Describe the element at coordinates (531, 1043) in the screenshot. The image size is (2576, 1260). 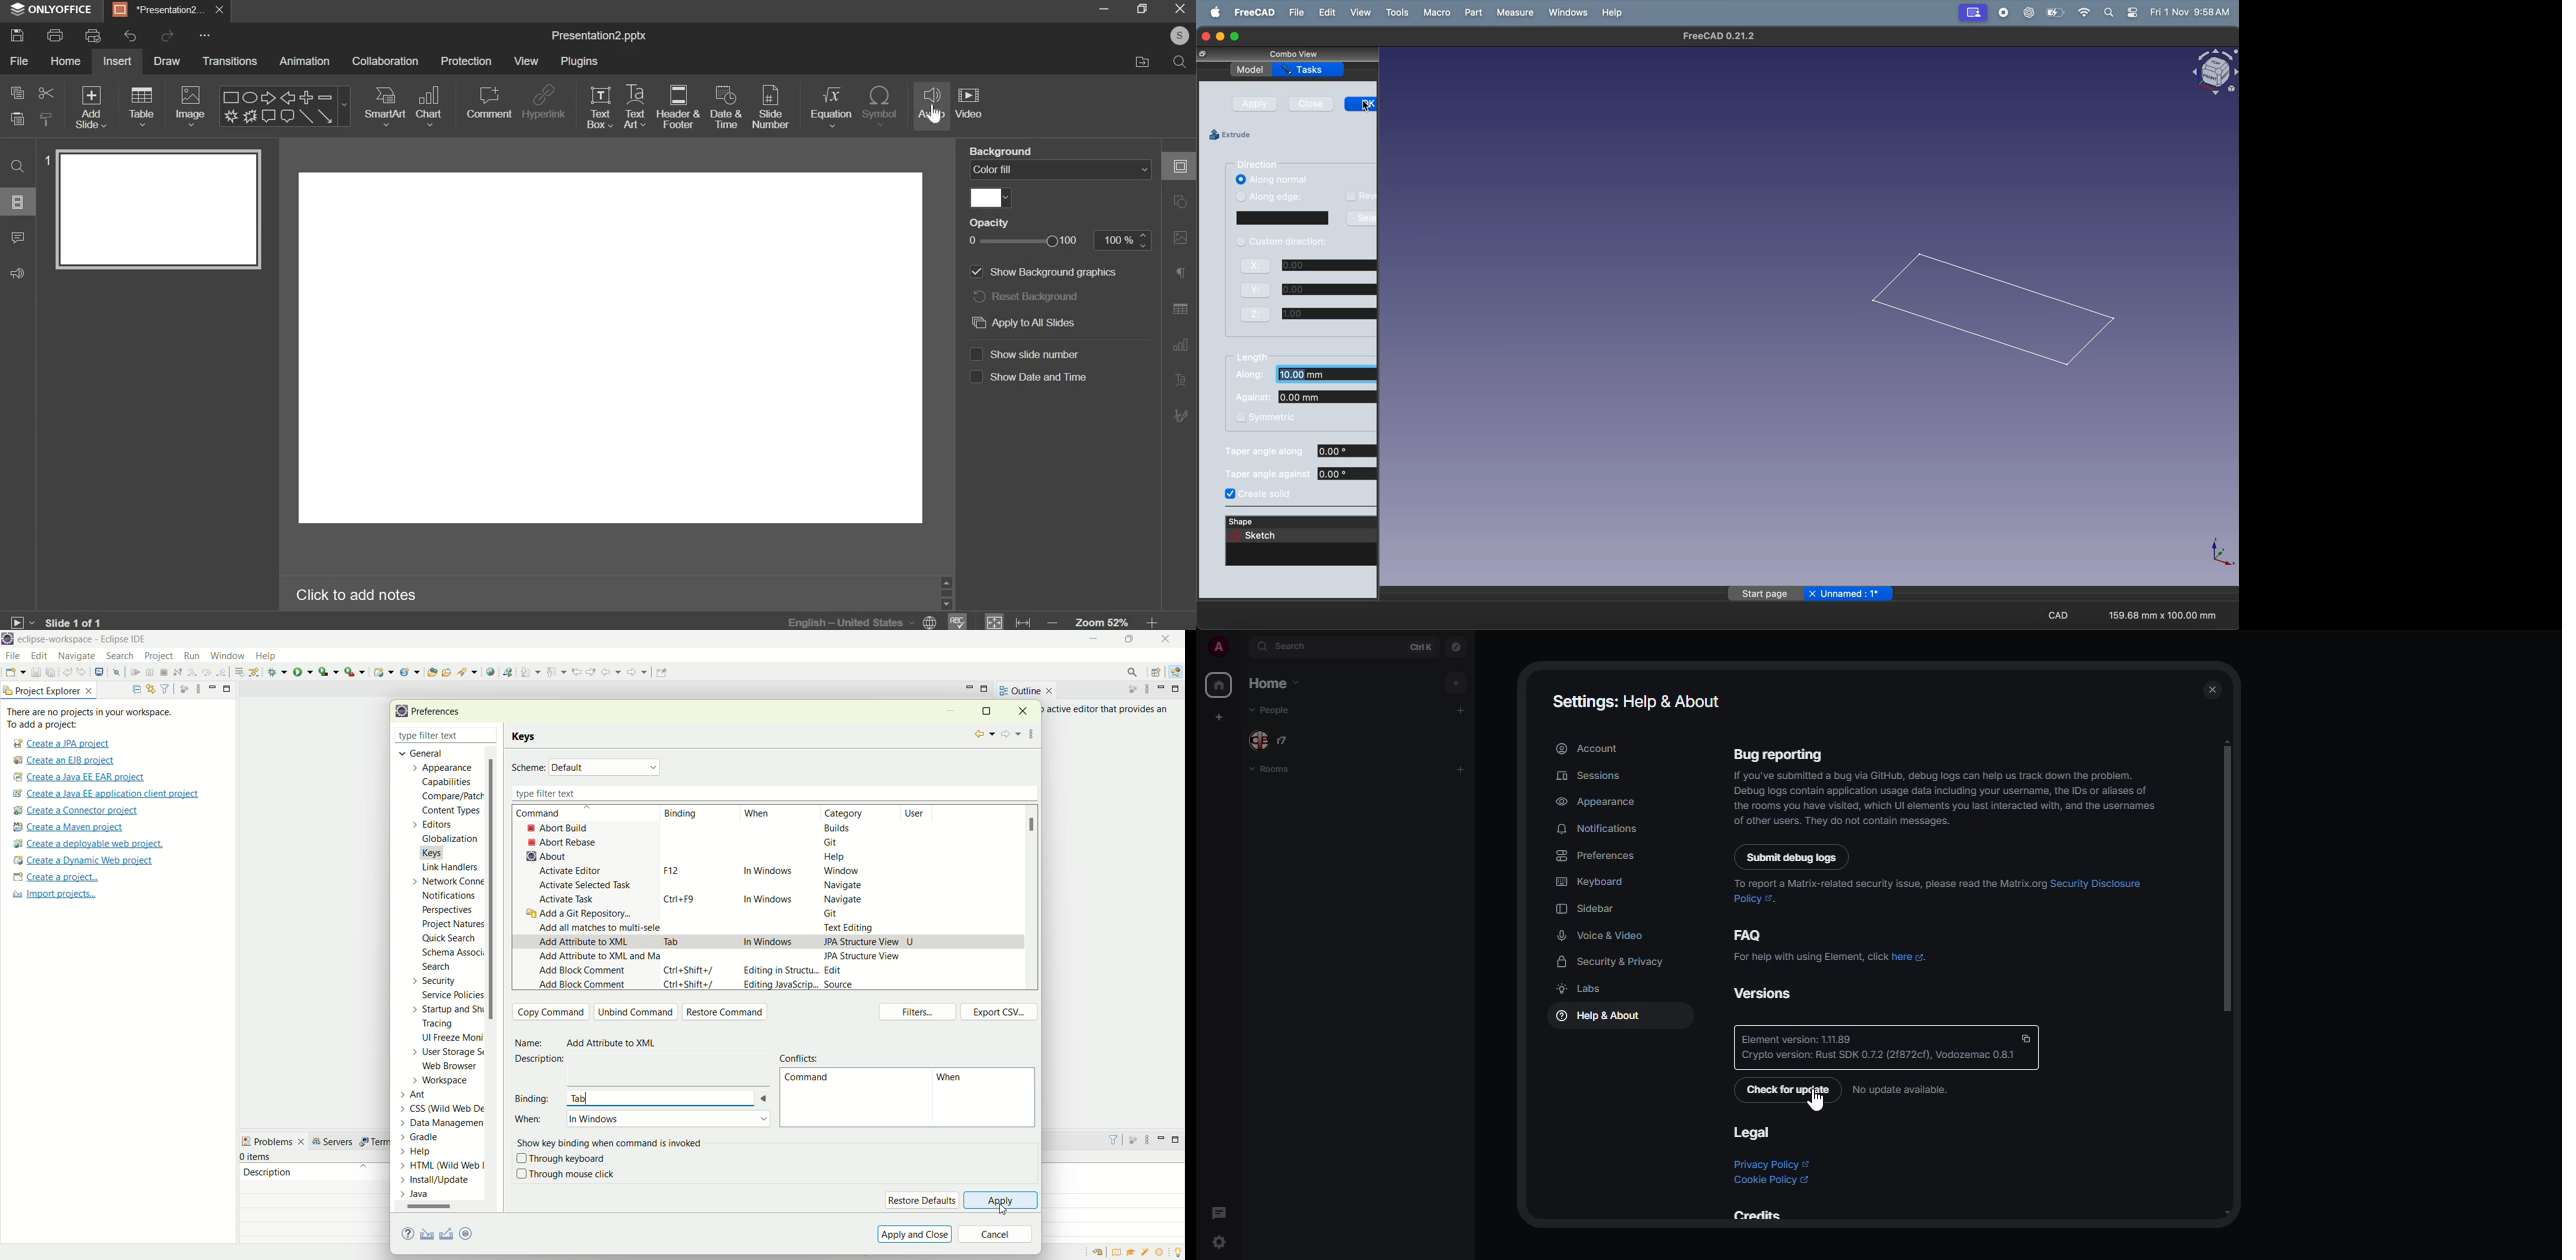
I see `ame` at that location.